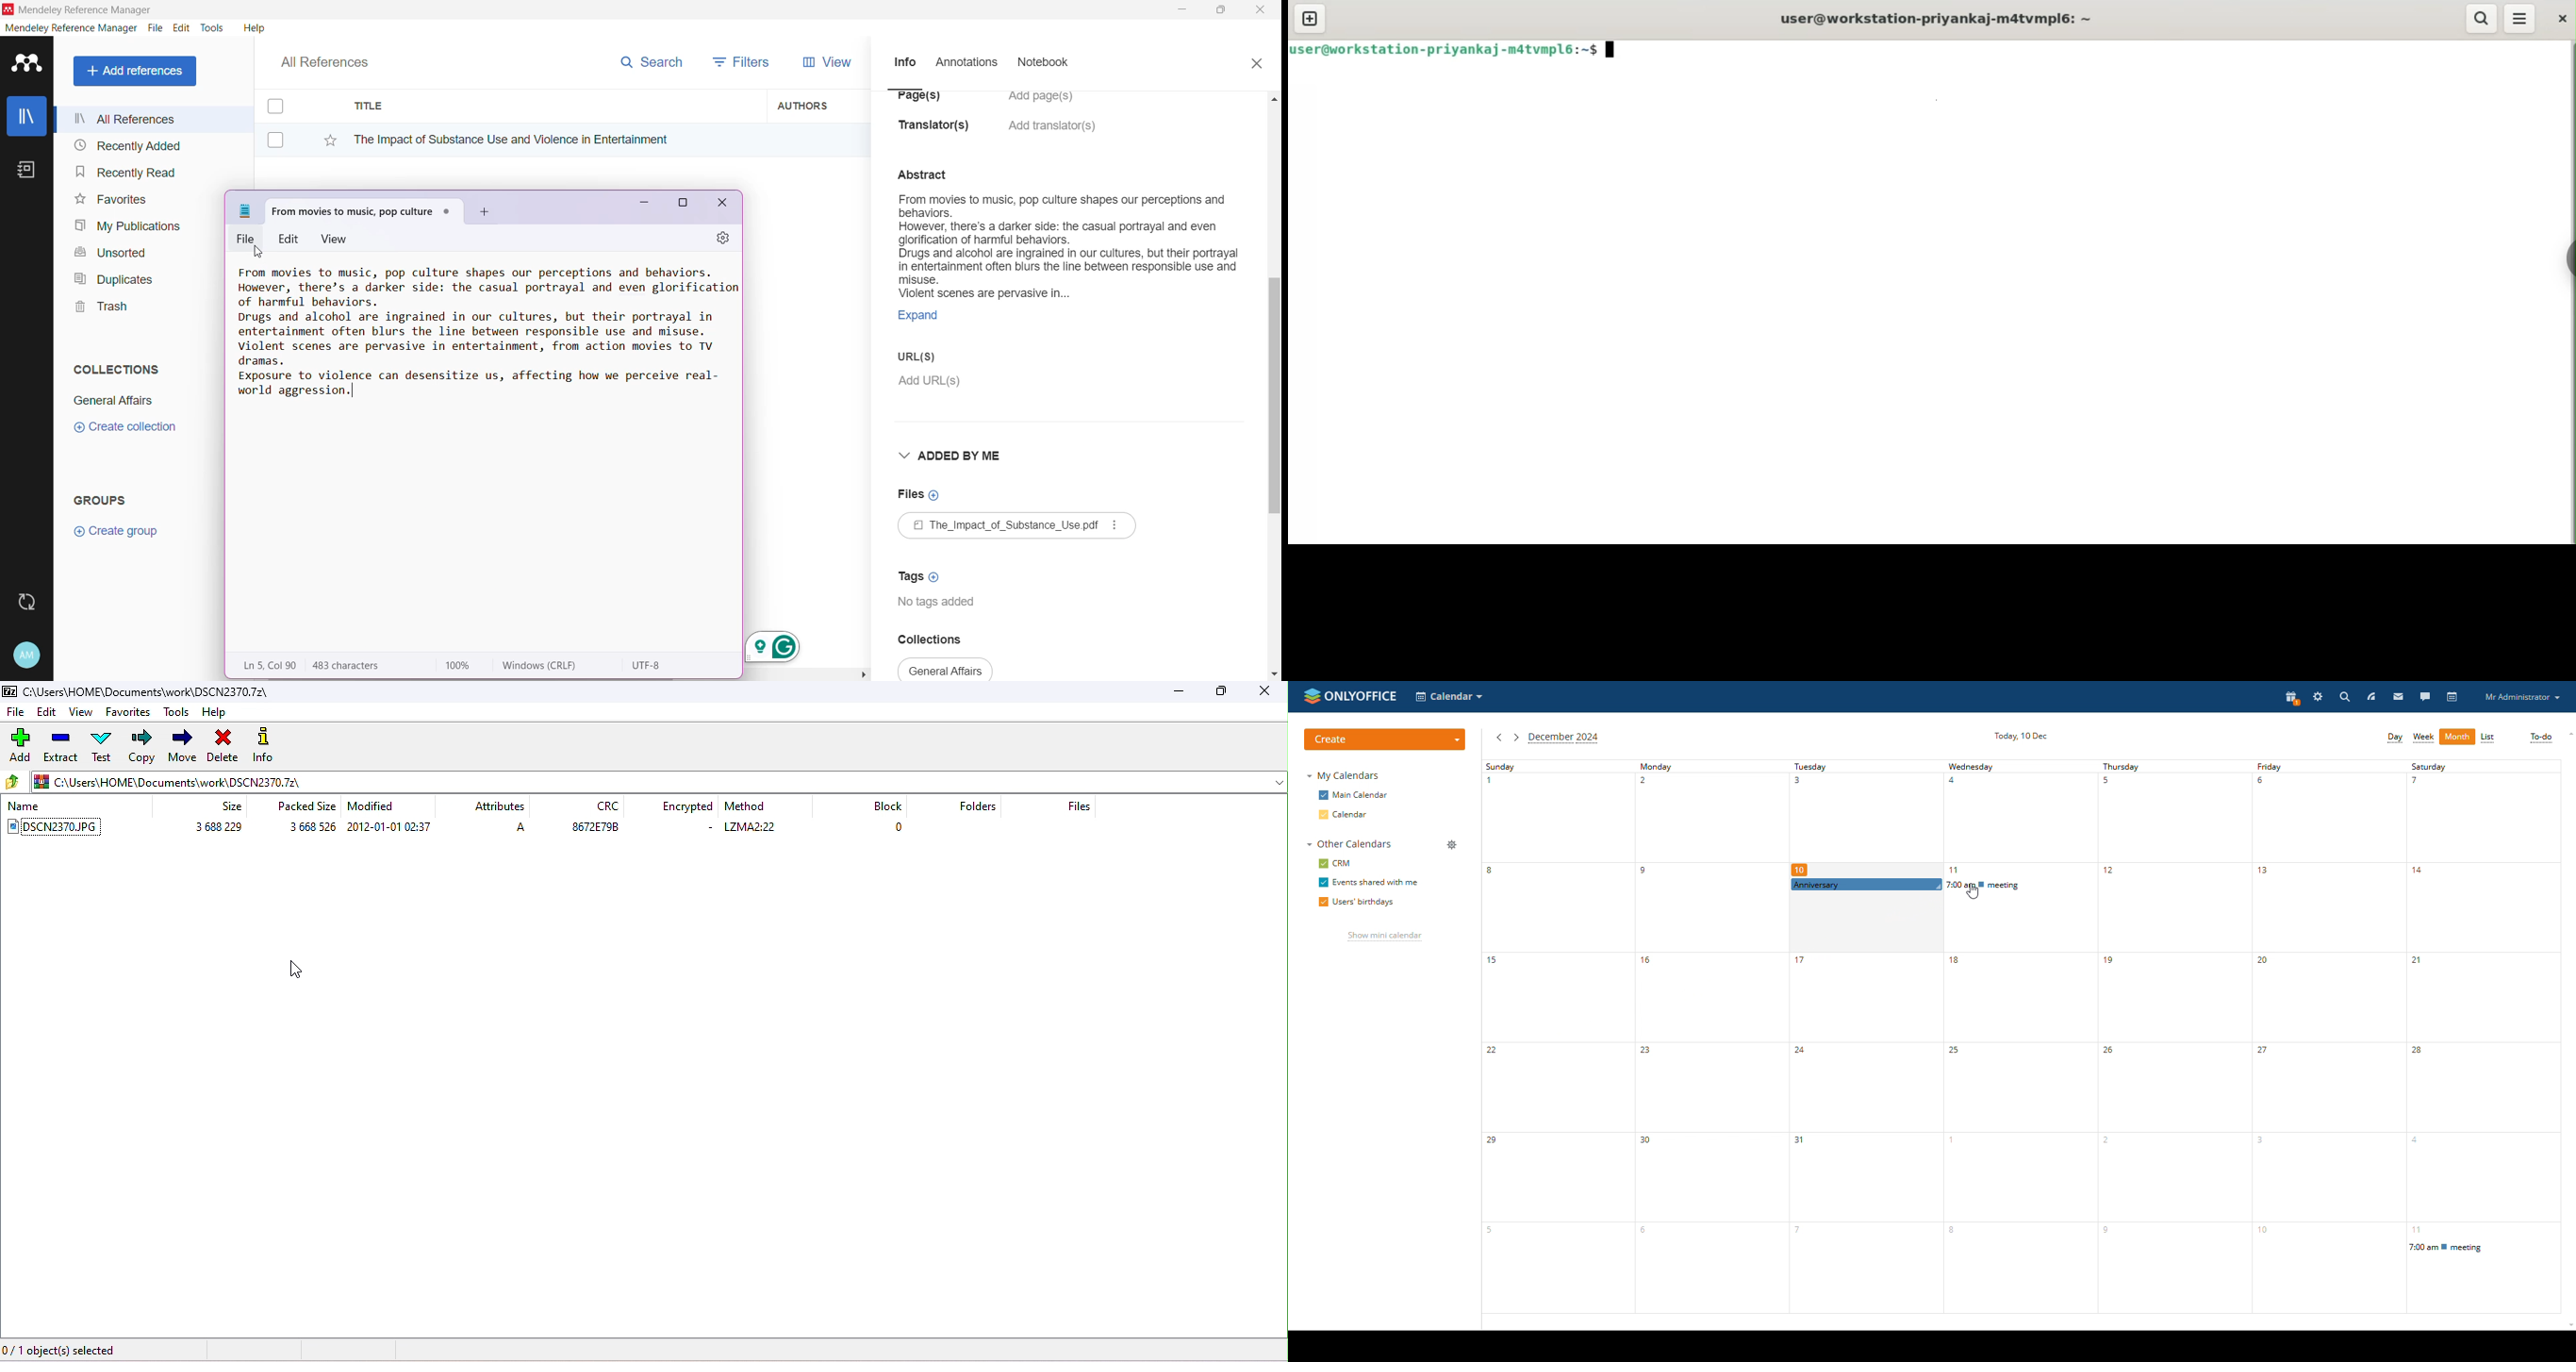 The width and height of the screenshot is (2576, 1372). I want to click on View, so click(337, 239).